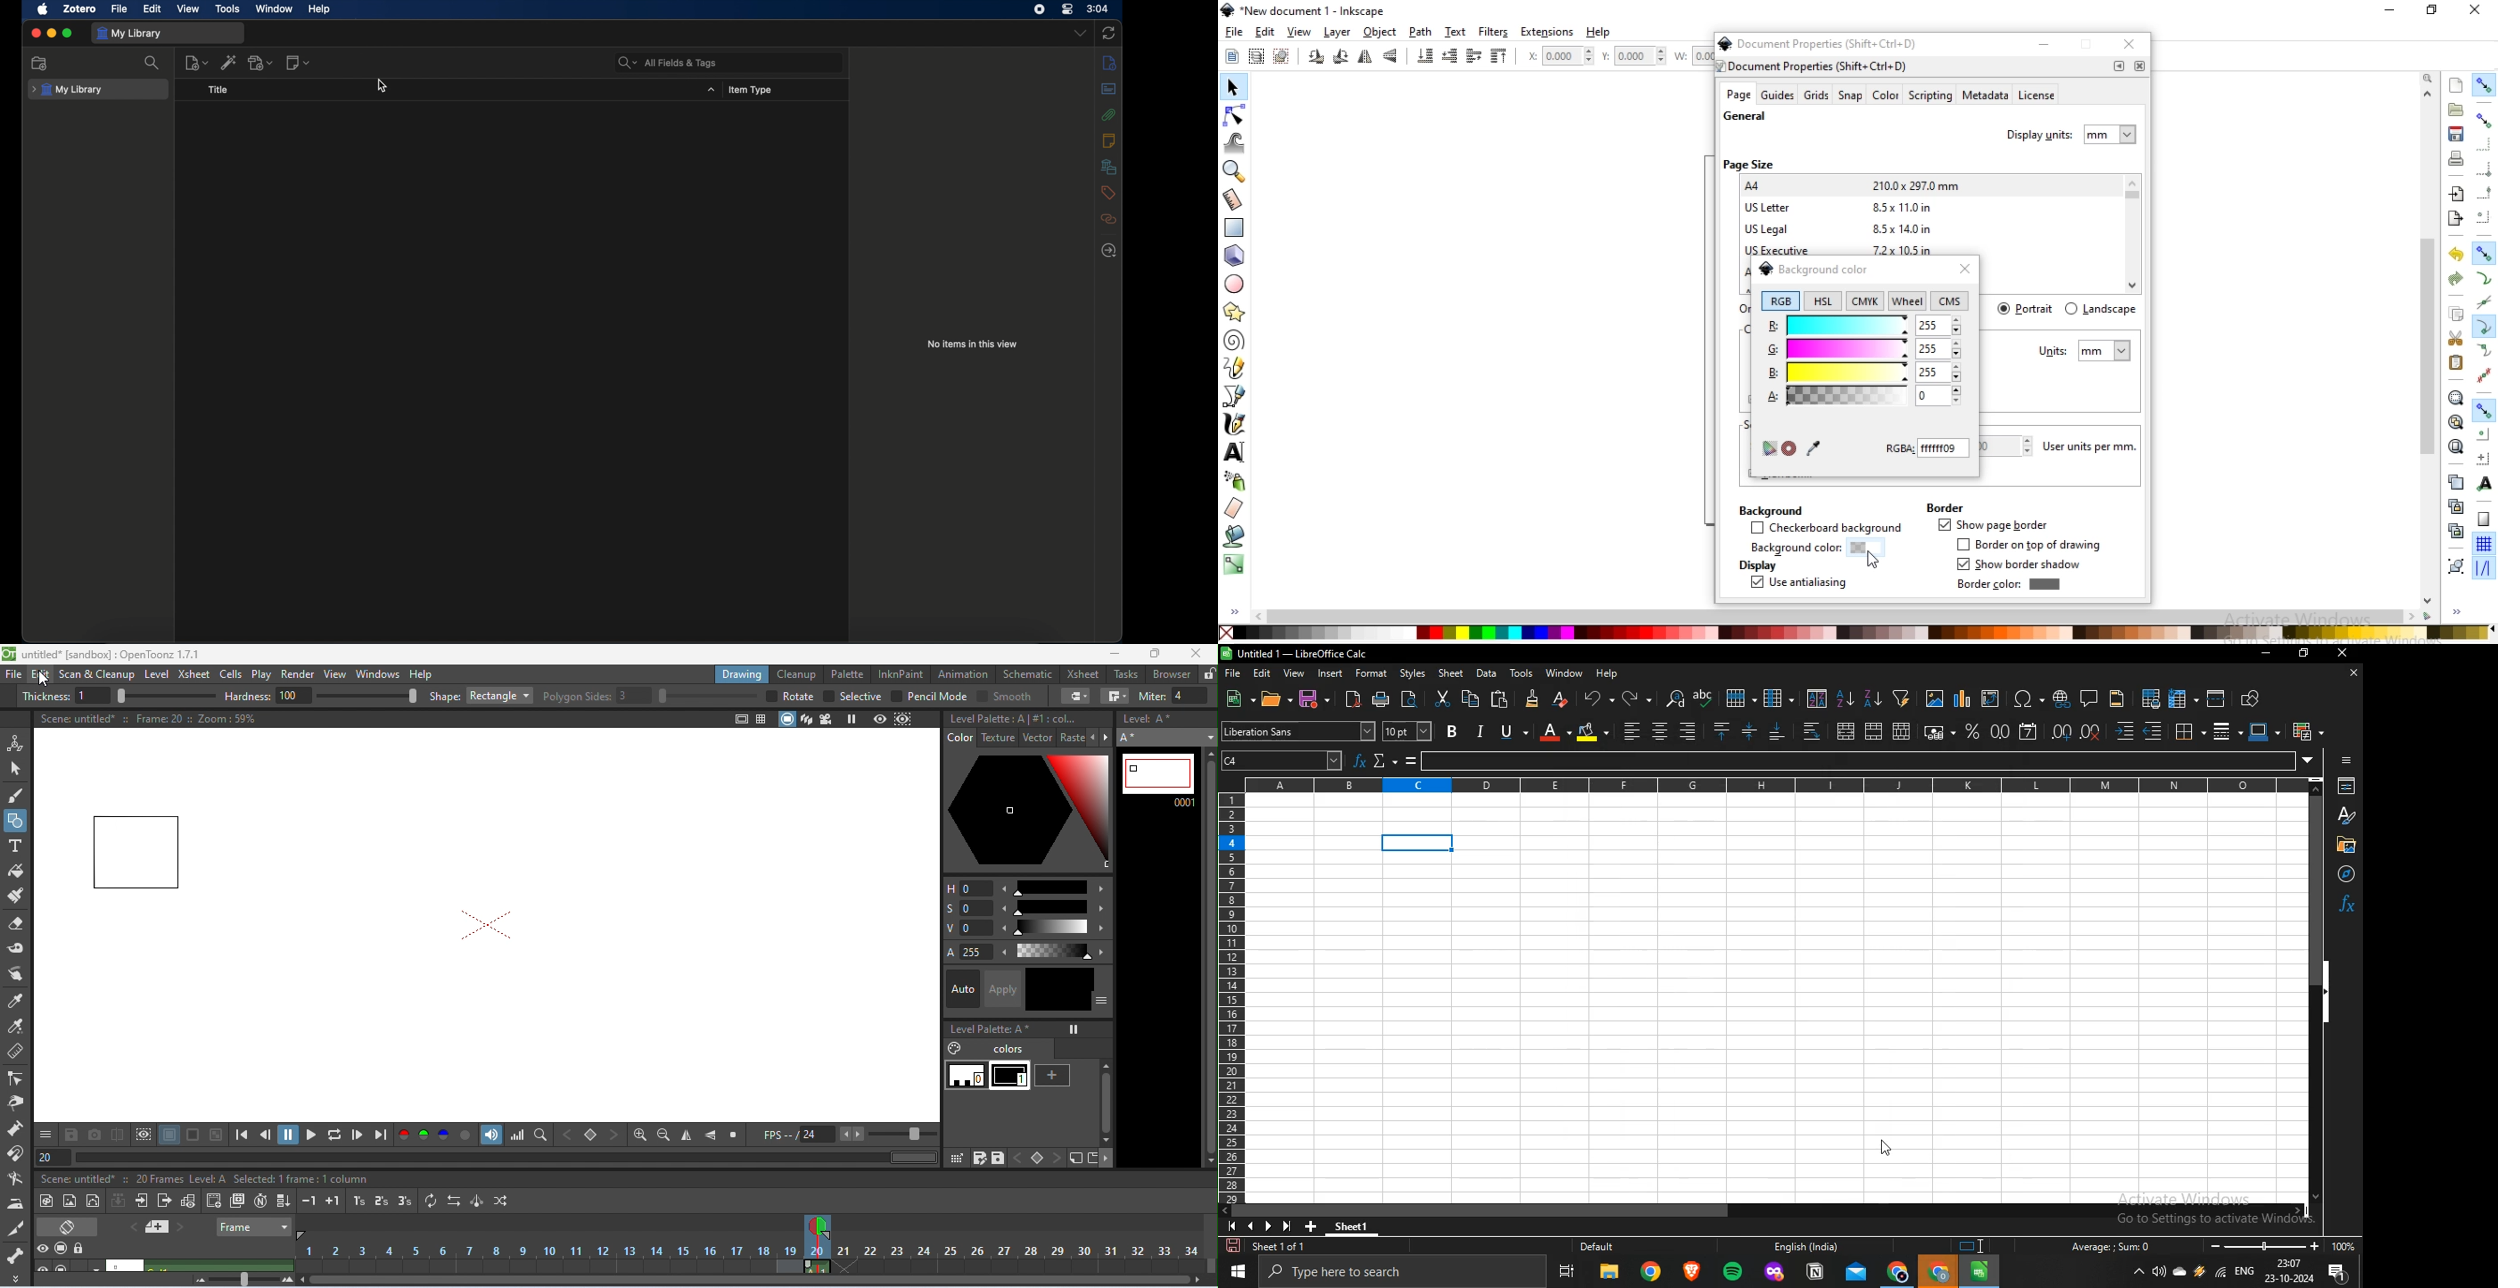 The height and width of the screenshot is (1288, 2520). I want to click on animate, so click(14, 742).